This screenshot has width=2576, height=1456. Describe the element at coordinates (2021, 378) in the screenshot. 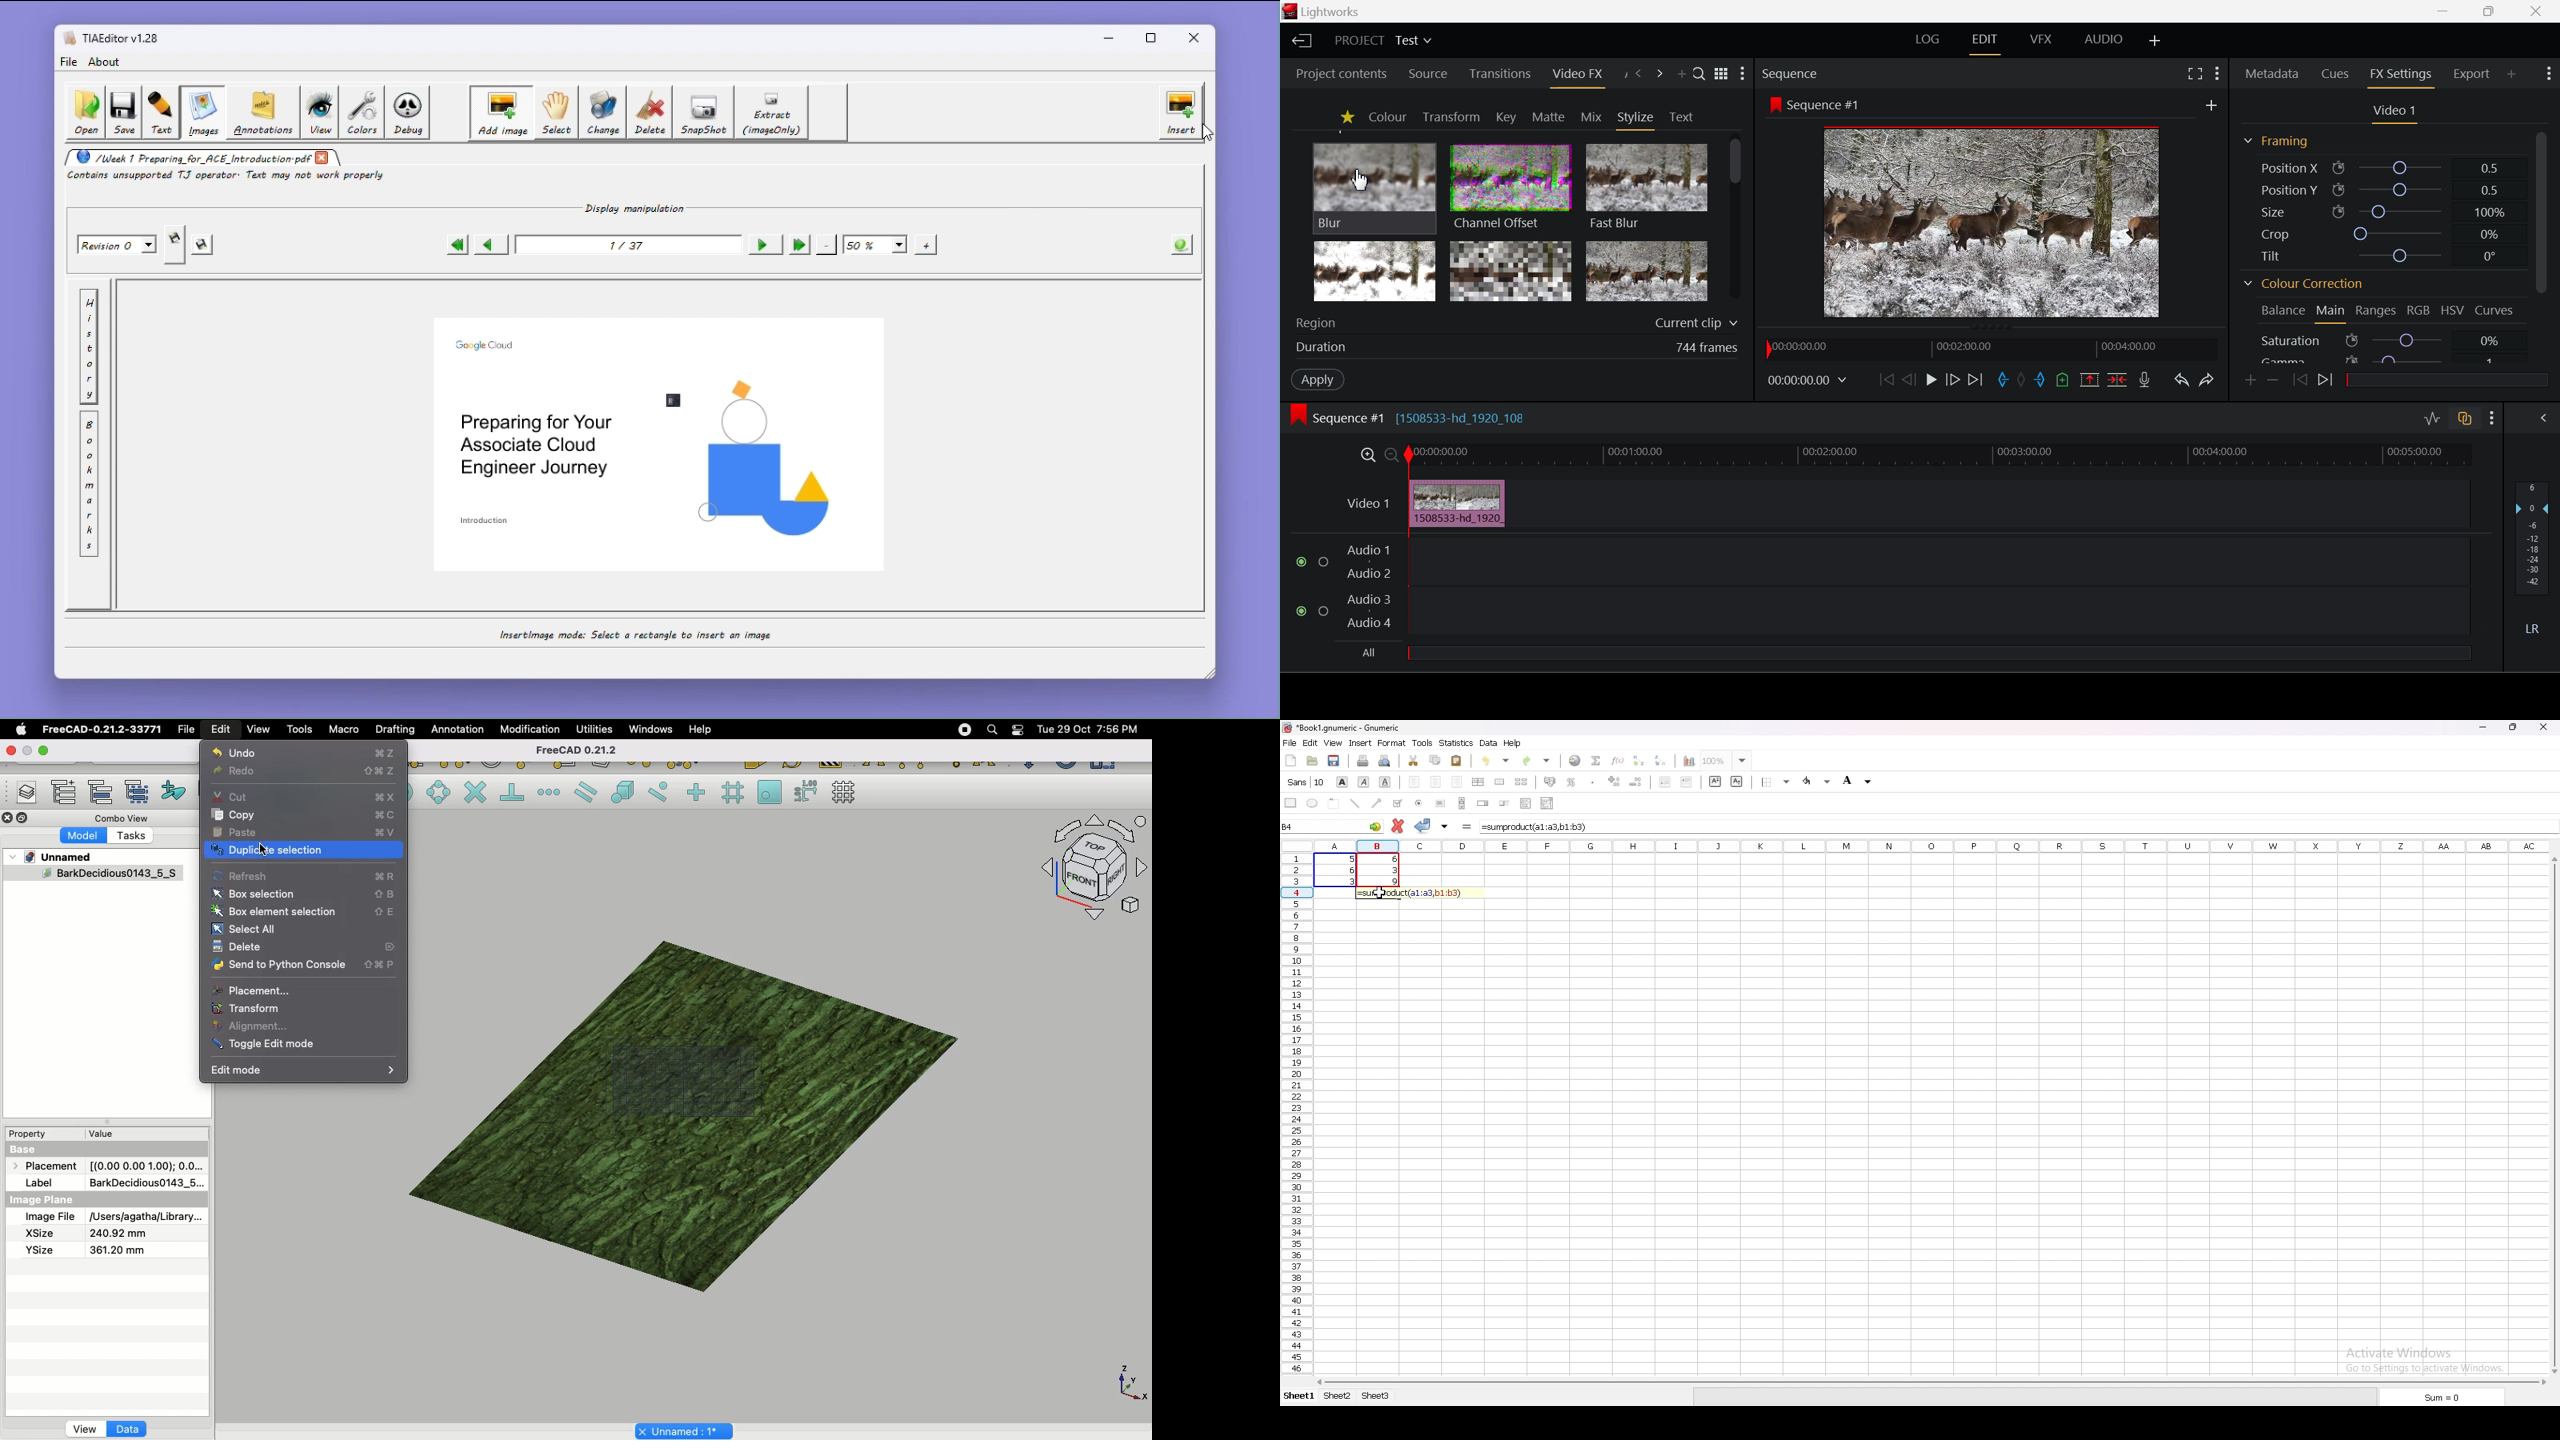

I see `Remove all marks` at that location.